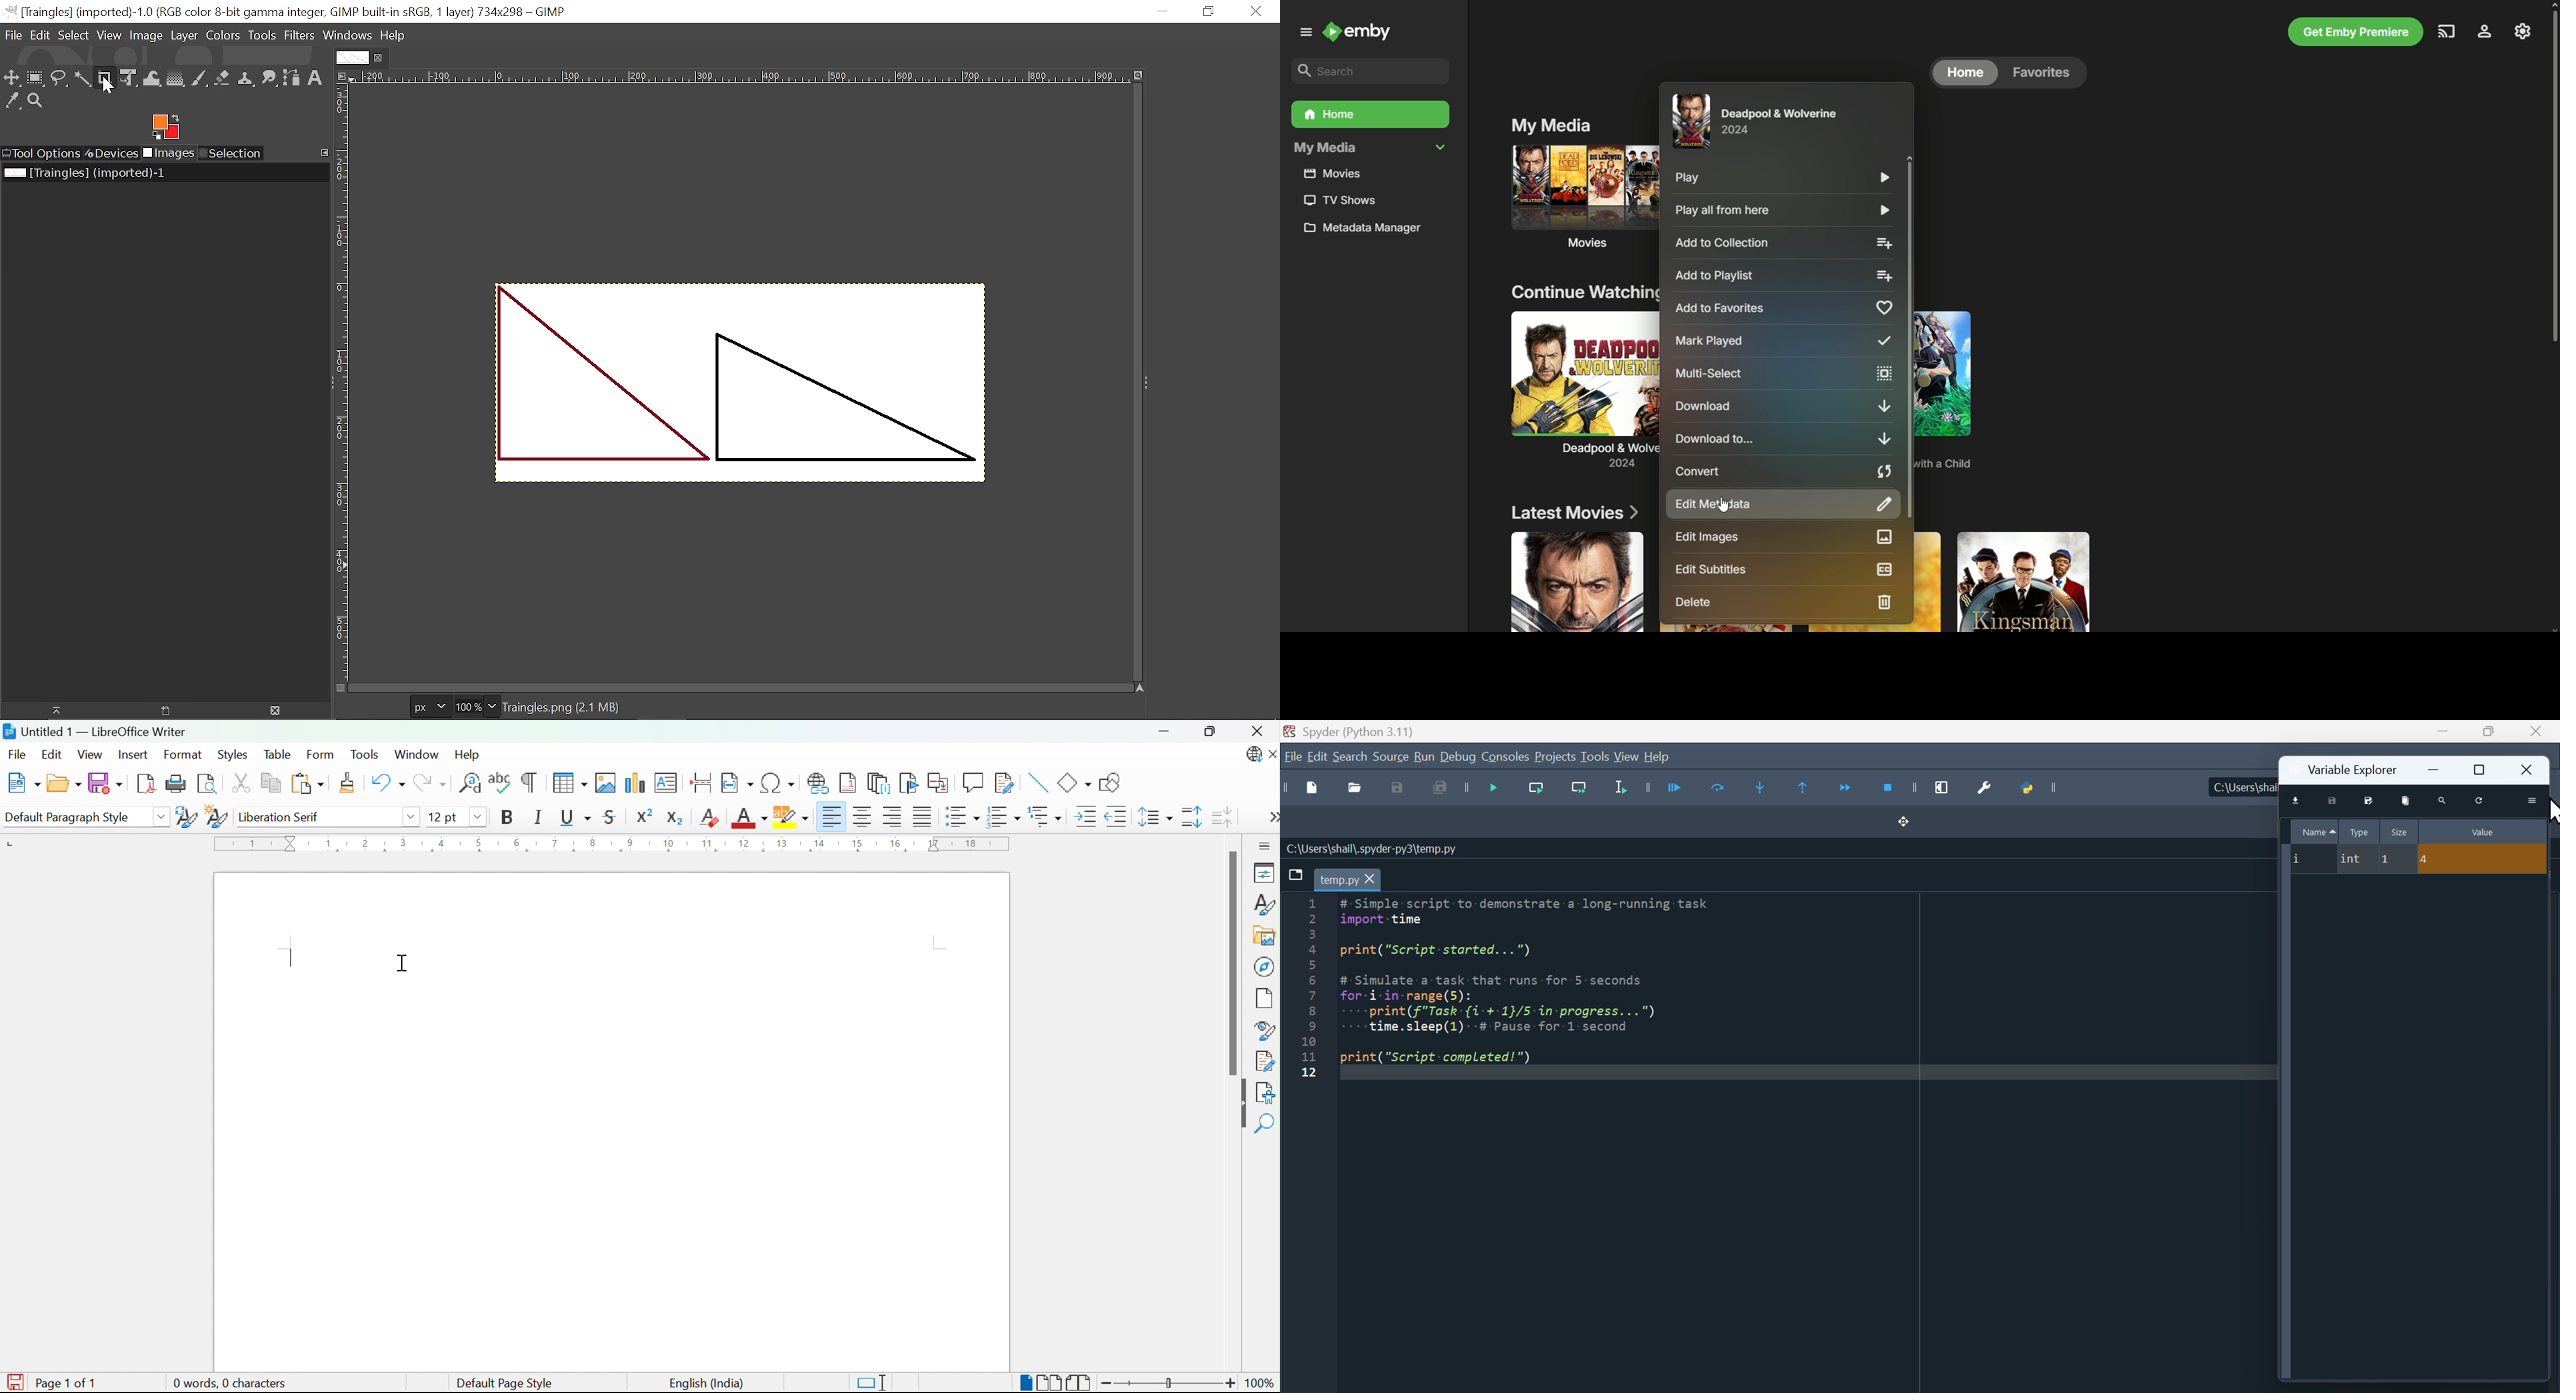 The height and width of the screenshot is (1400, 2576). I want to click on save as, so click(1401, 789).